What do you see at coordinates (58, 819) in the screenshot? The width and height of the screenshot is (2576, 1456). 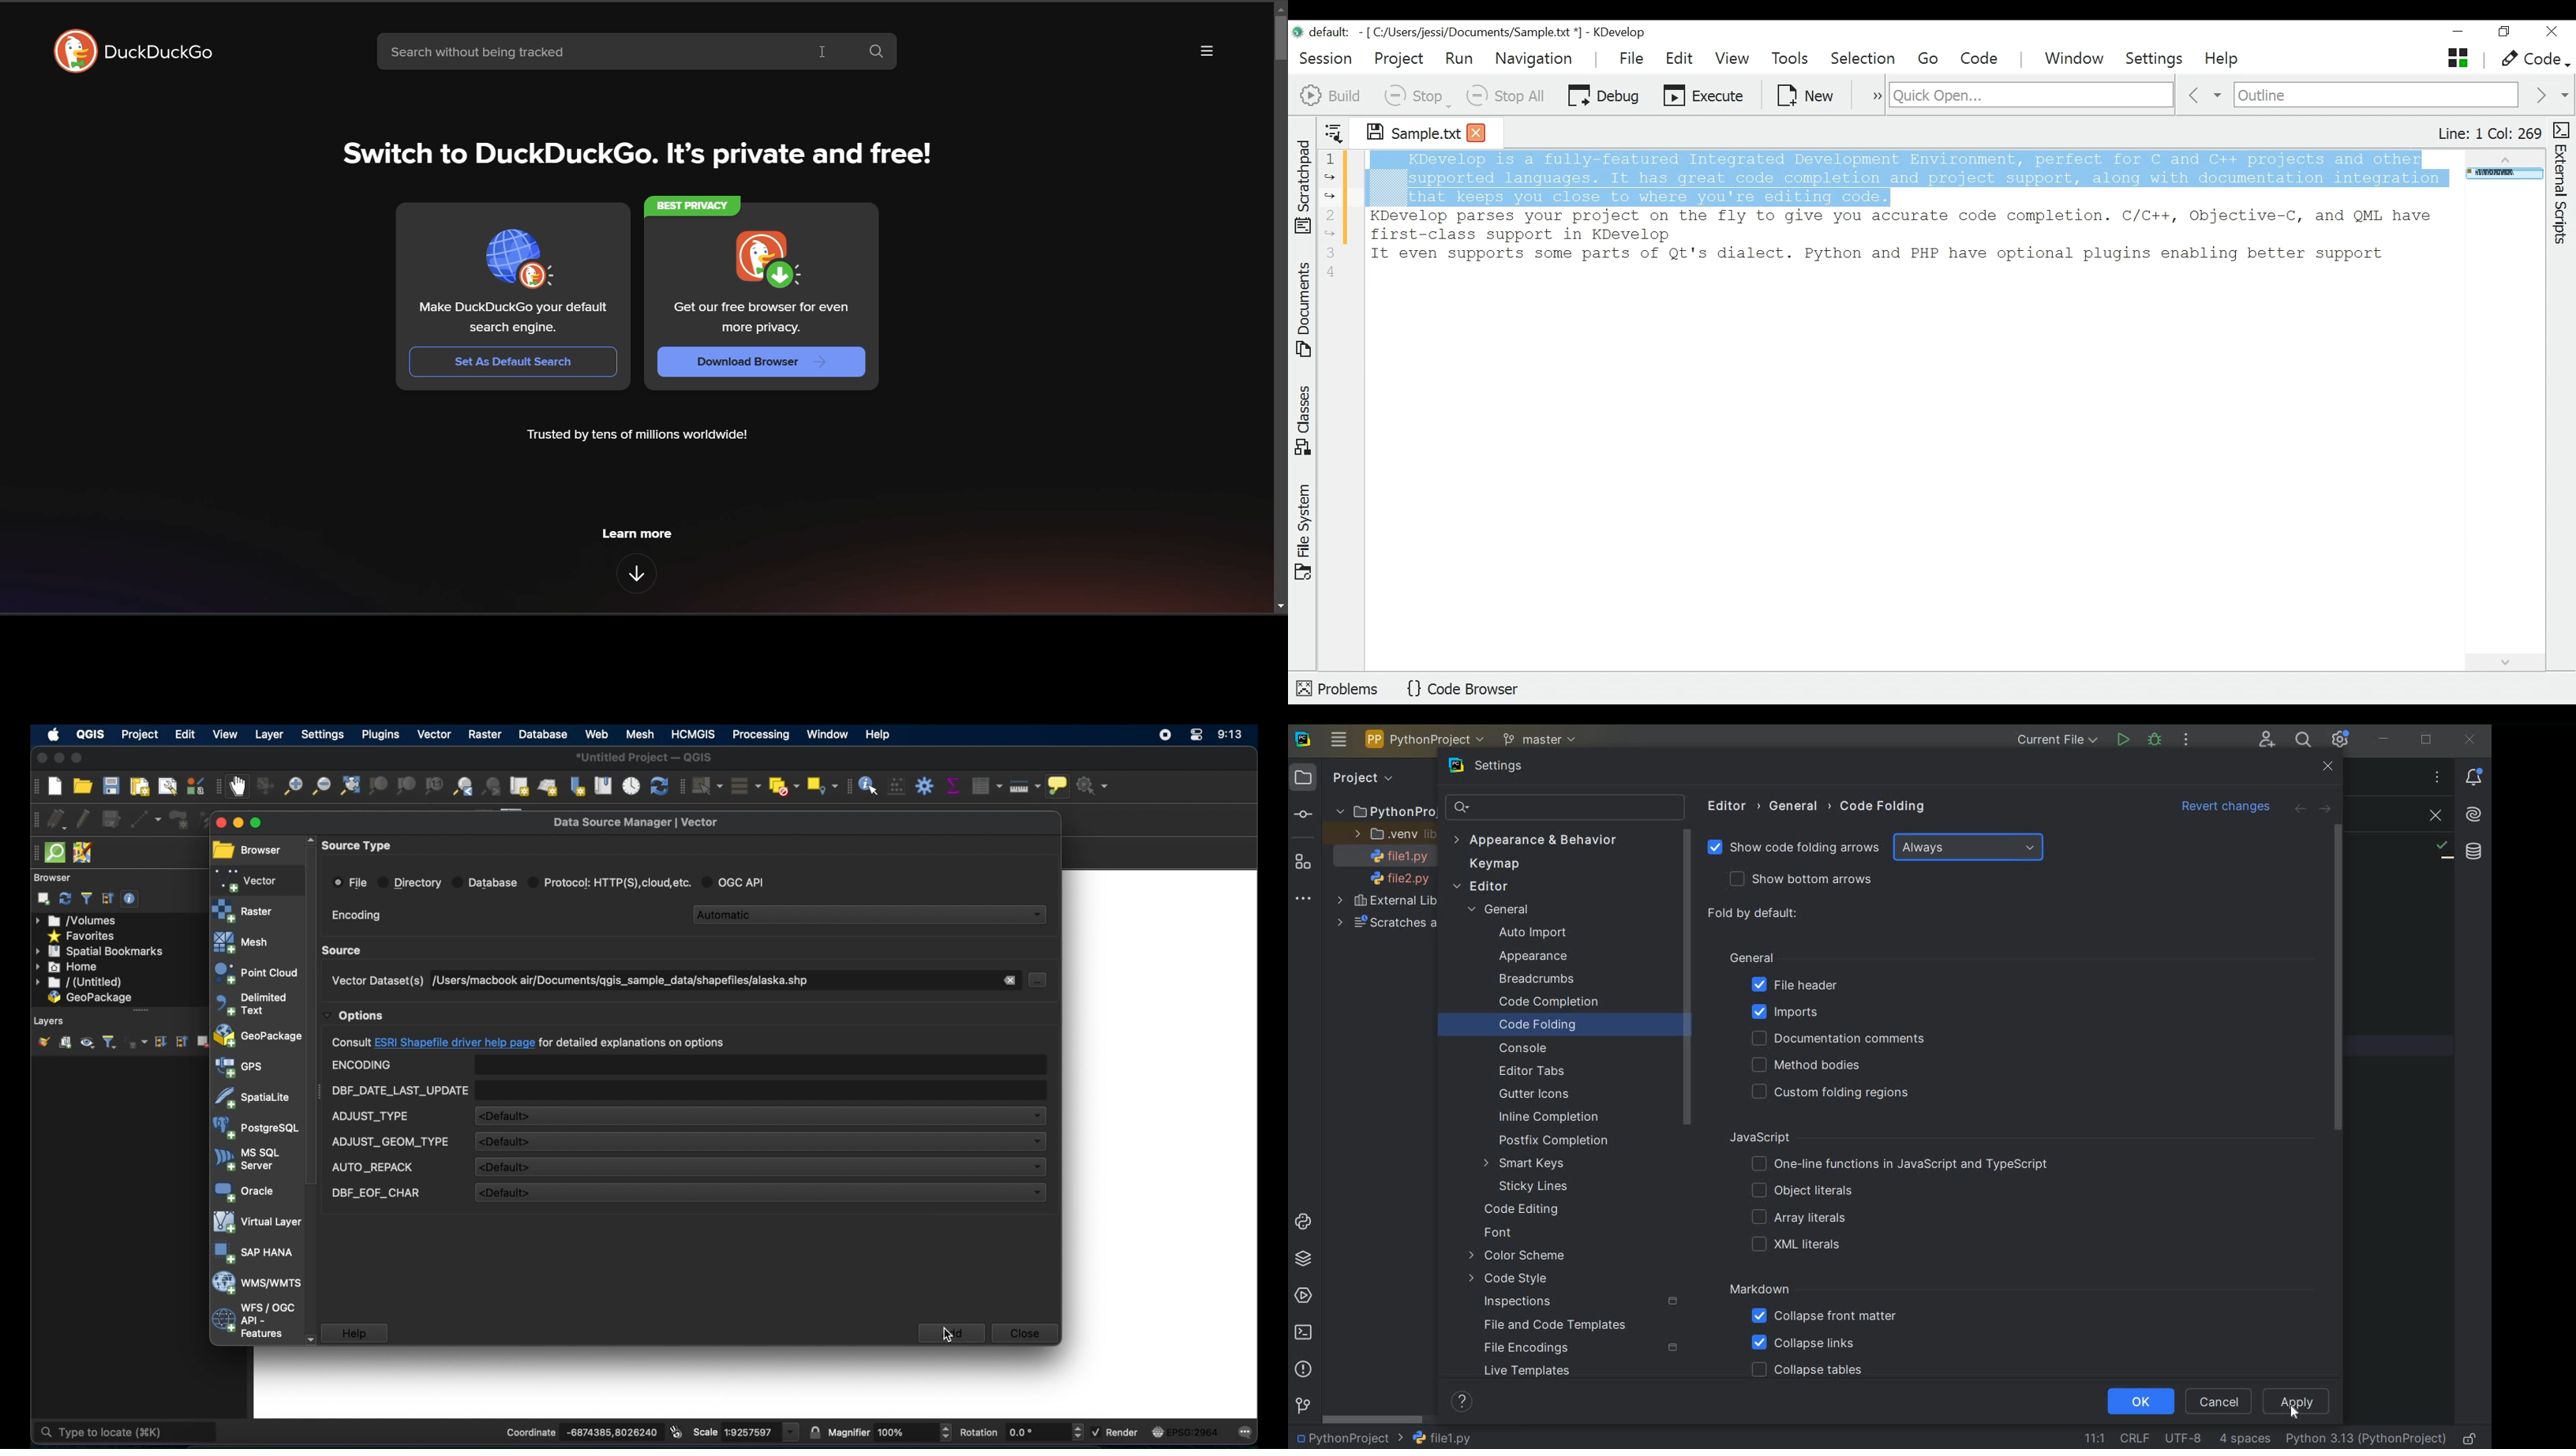 I see `curent edits` at bounding box center [58, 819].